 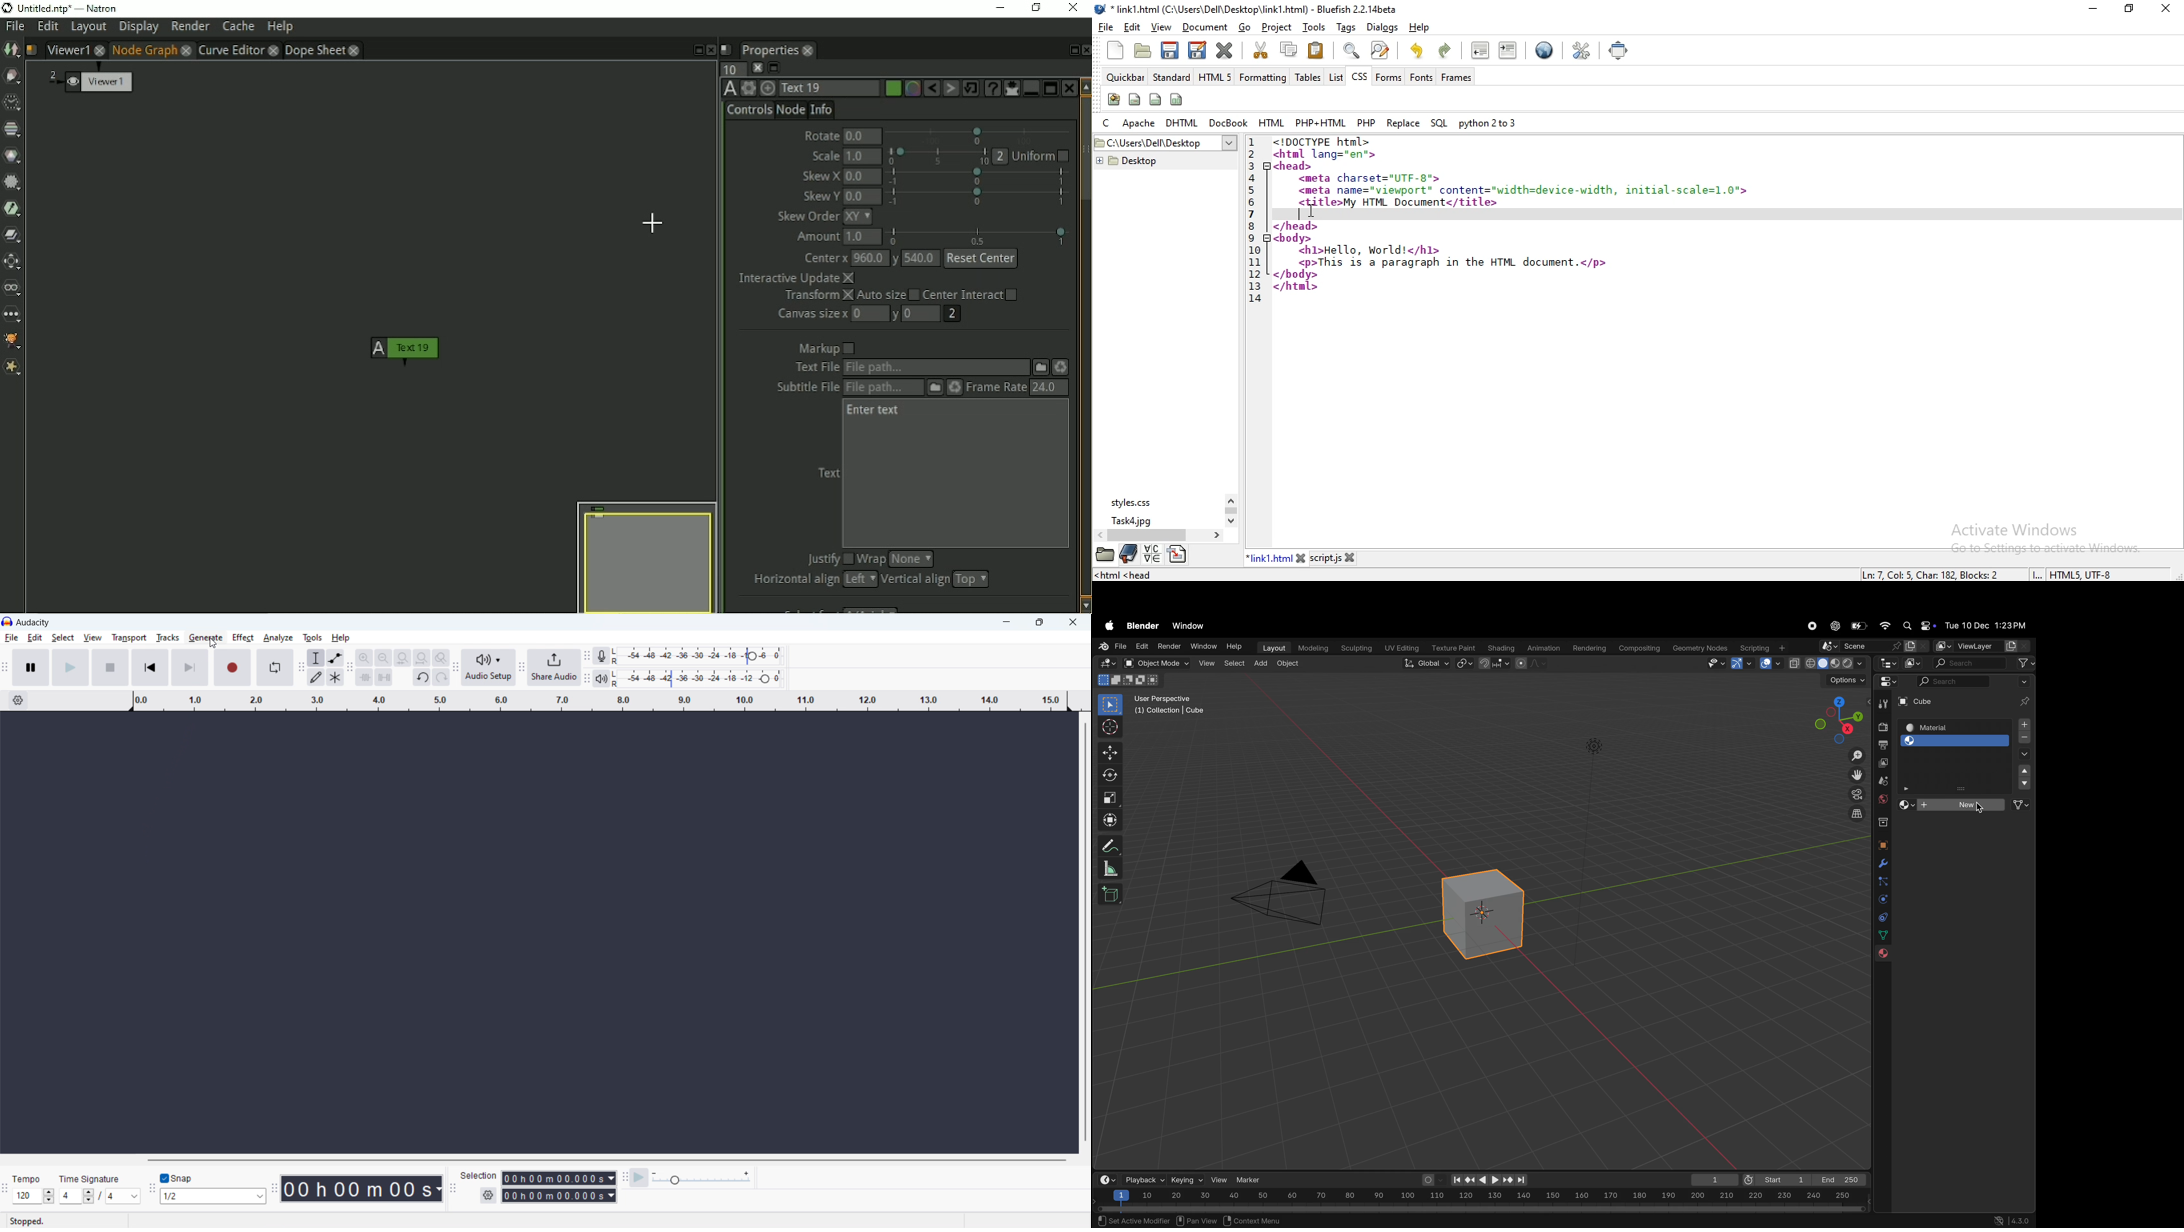 I want to click on code, so click(x=1469, y=266).